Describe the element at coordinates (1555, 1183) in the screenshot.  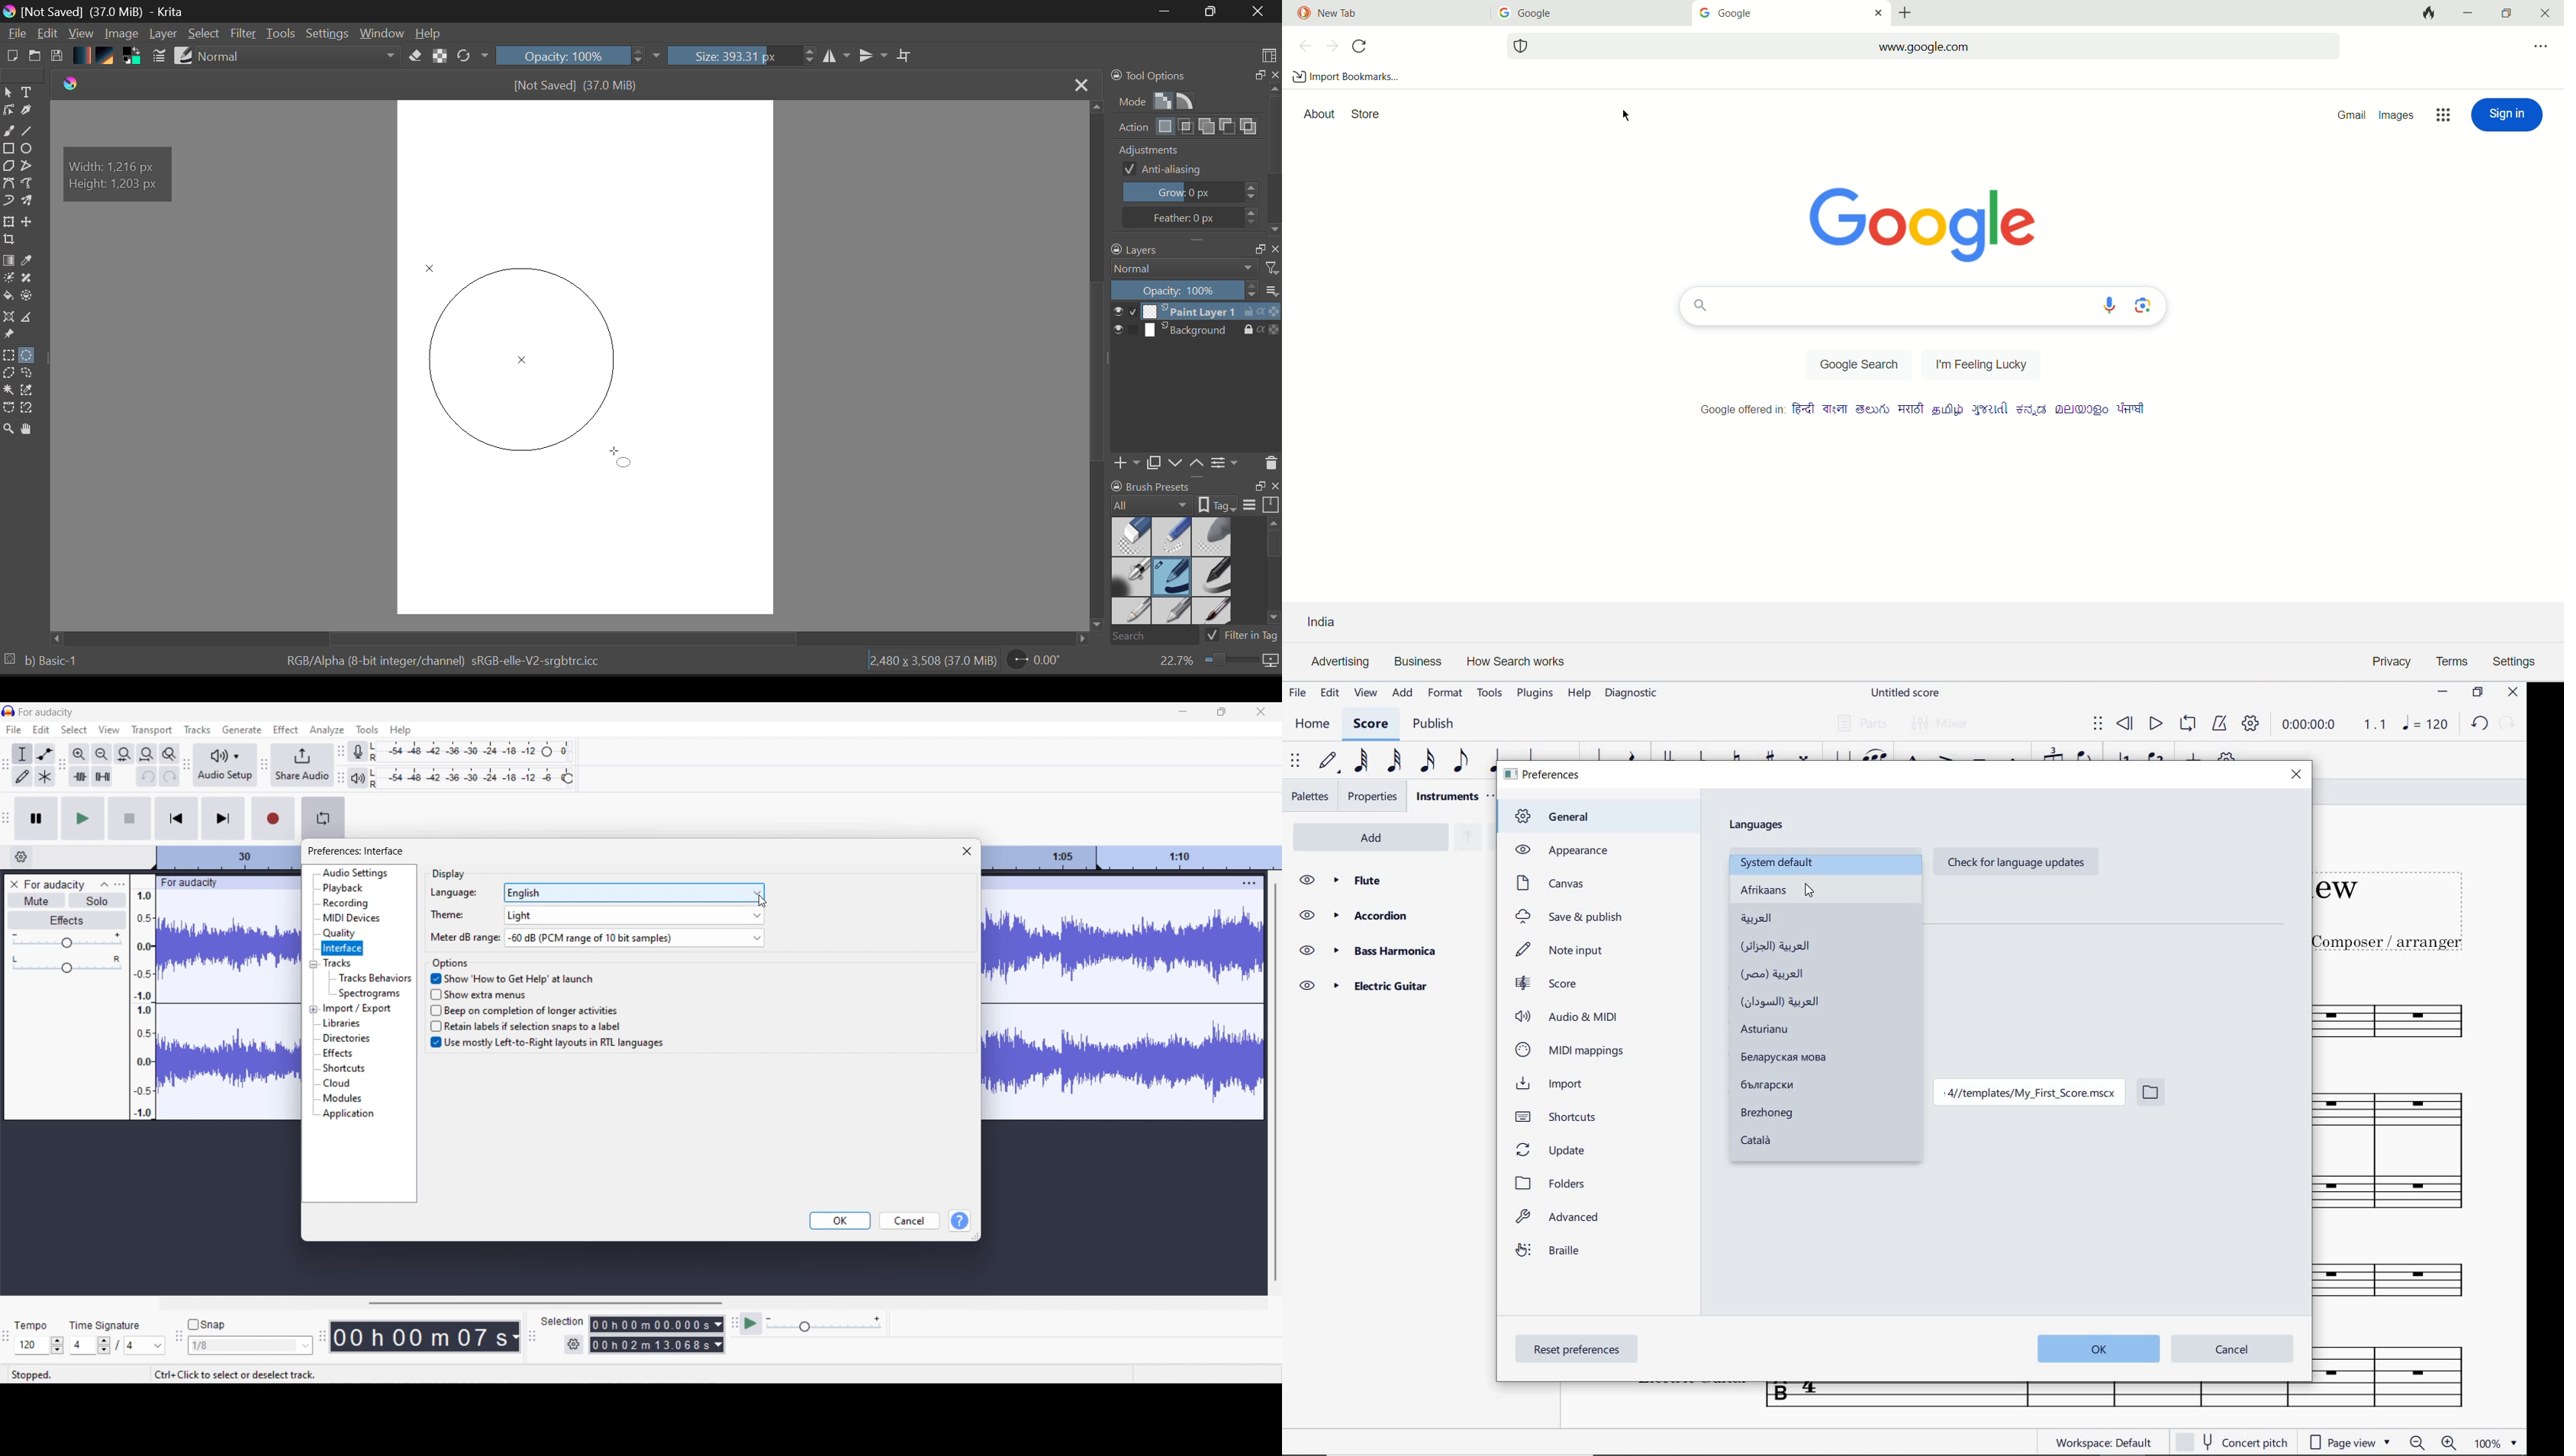
I see `folders` at that location.